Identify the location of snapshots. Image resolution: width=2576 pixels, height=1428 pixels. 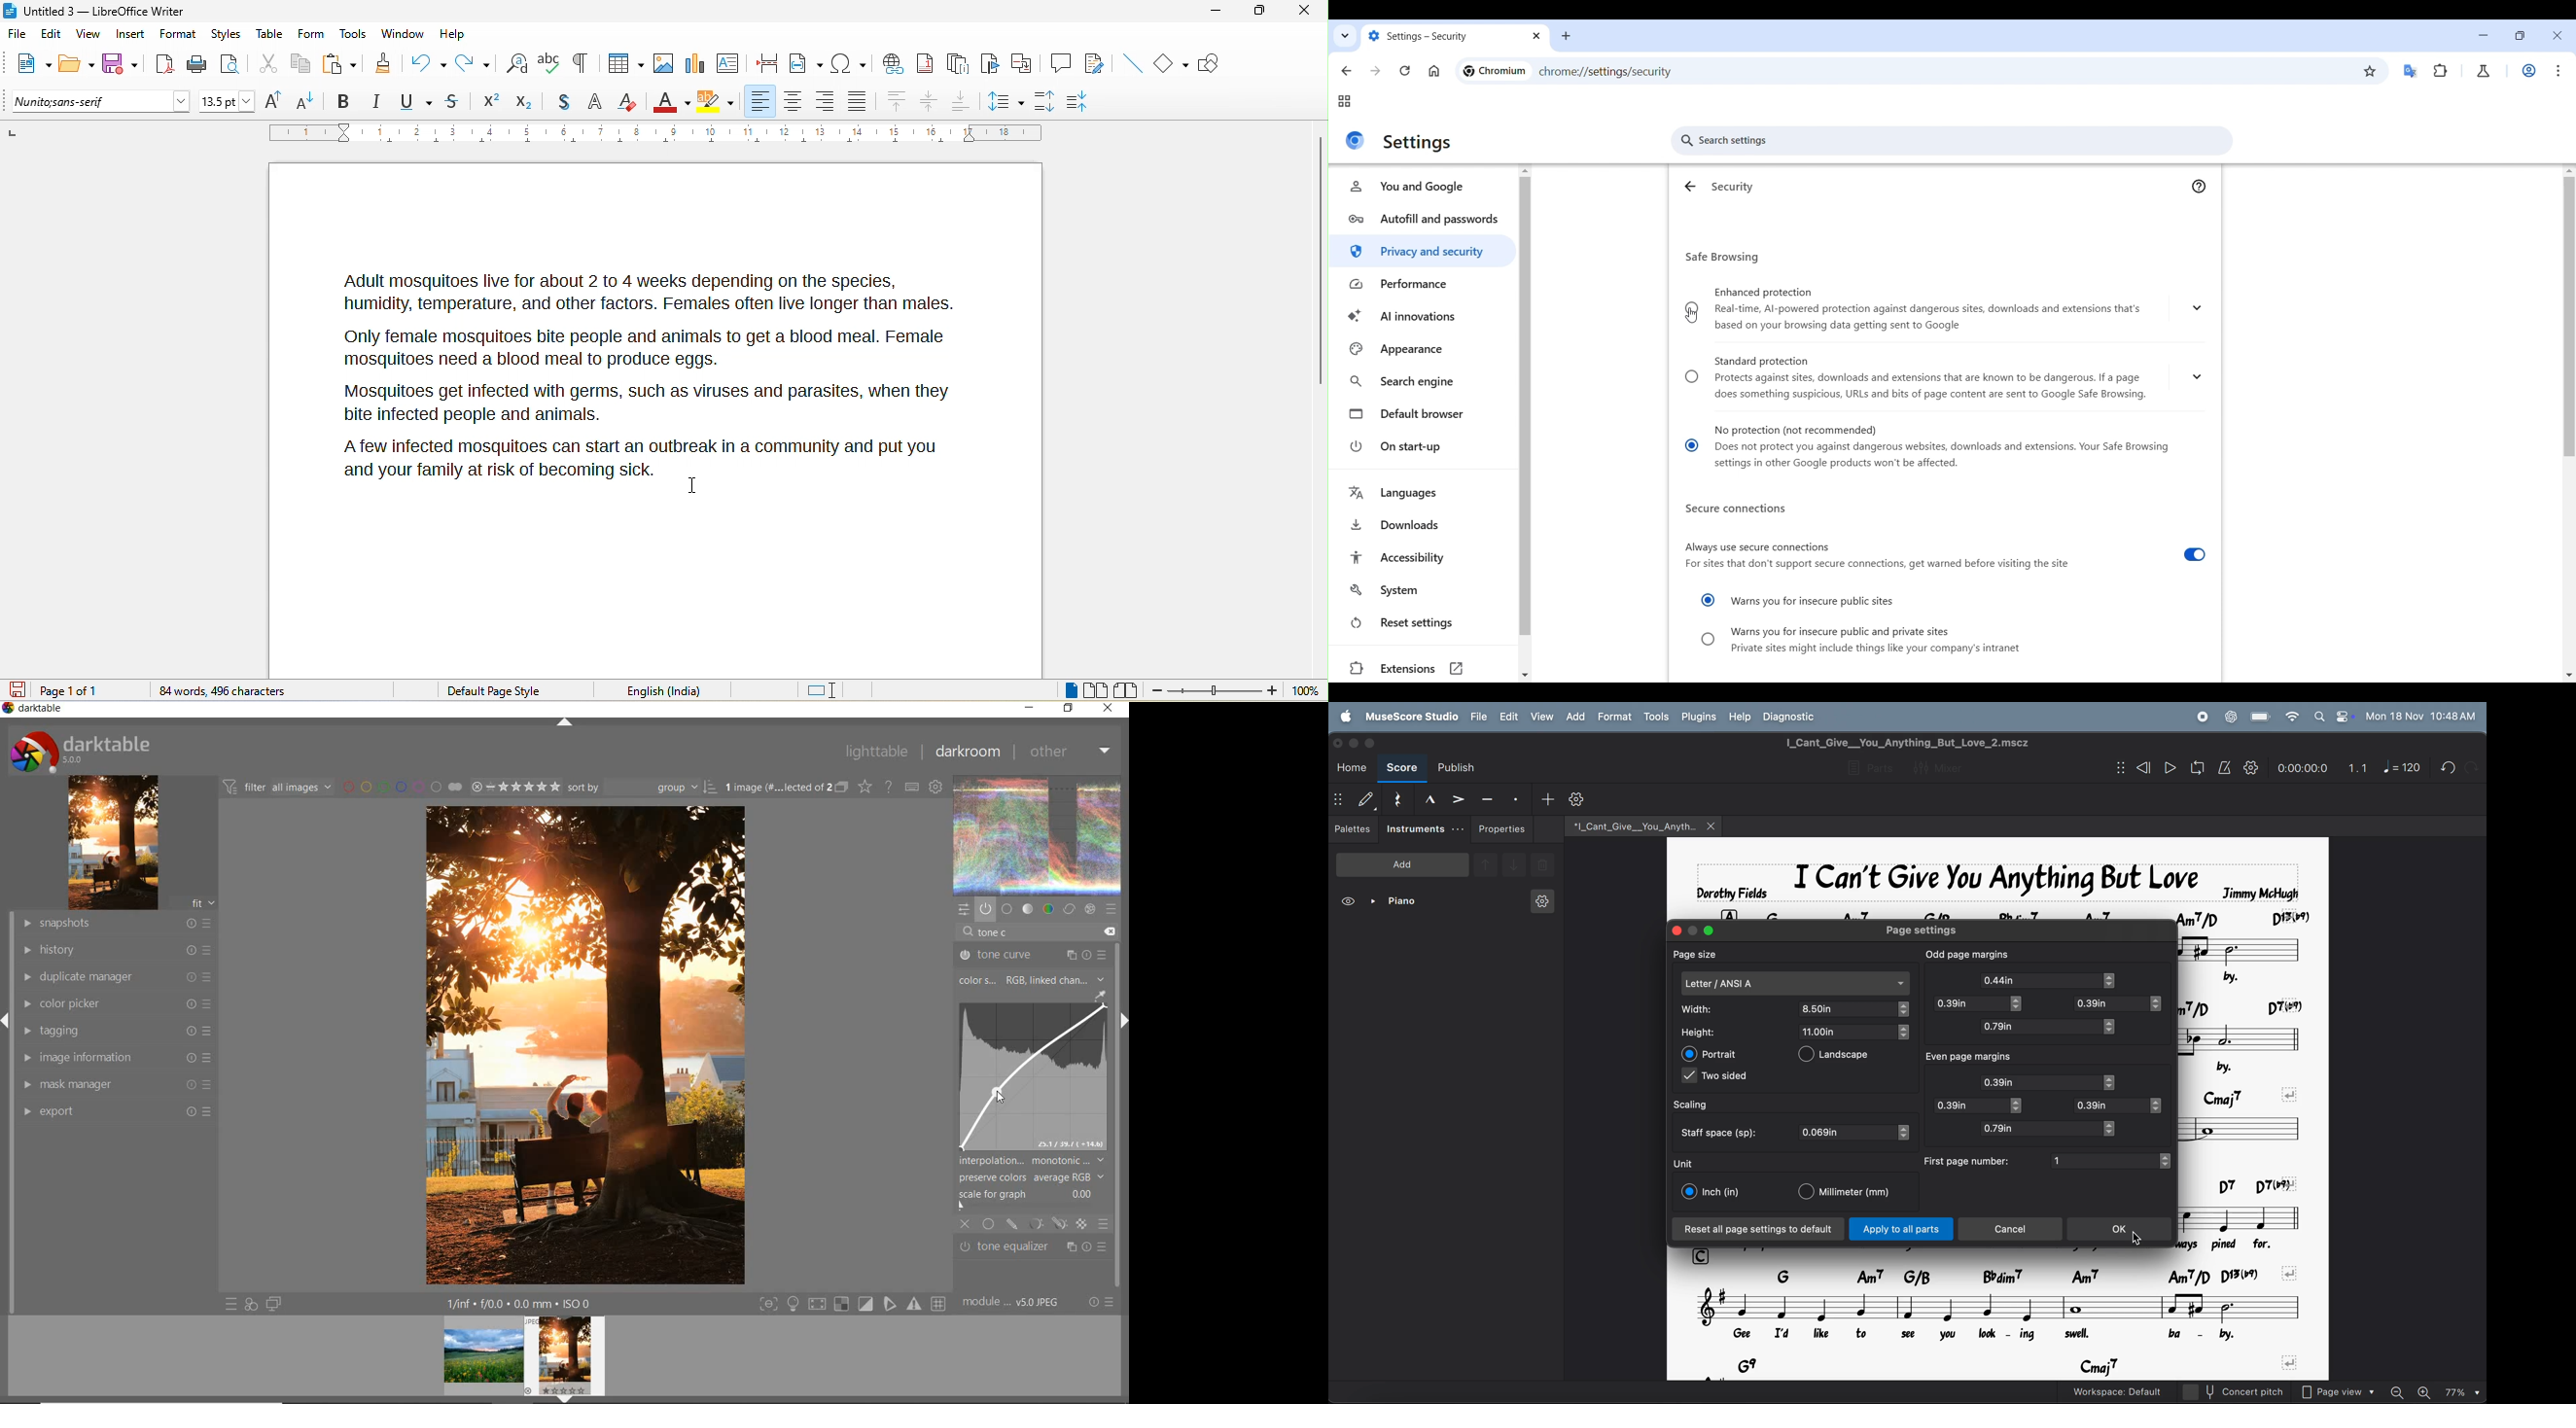
(112, 923).